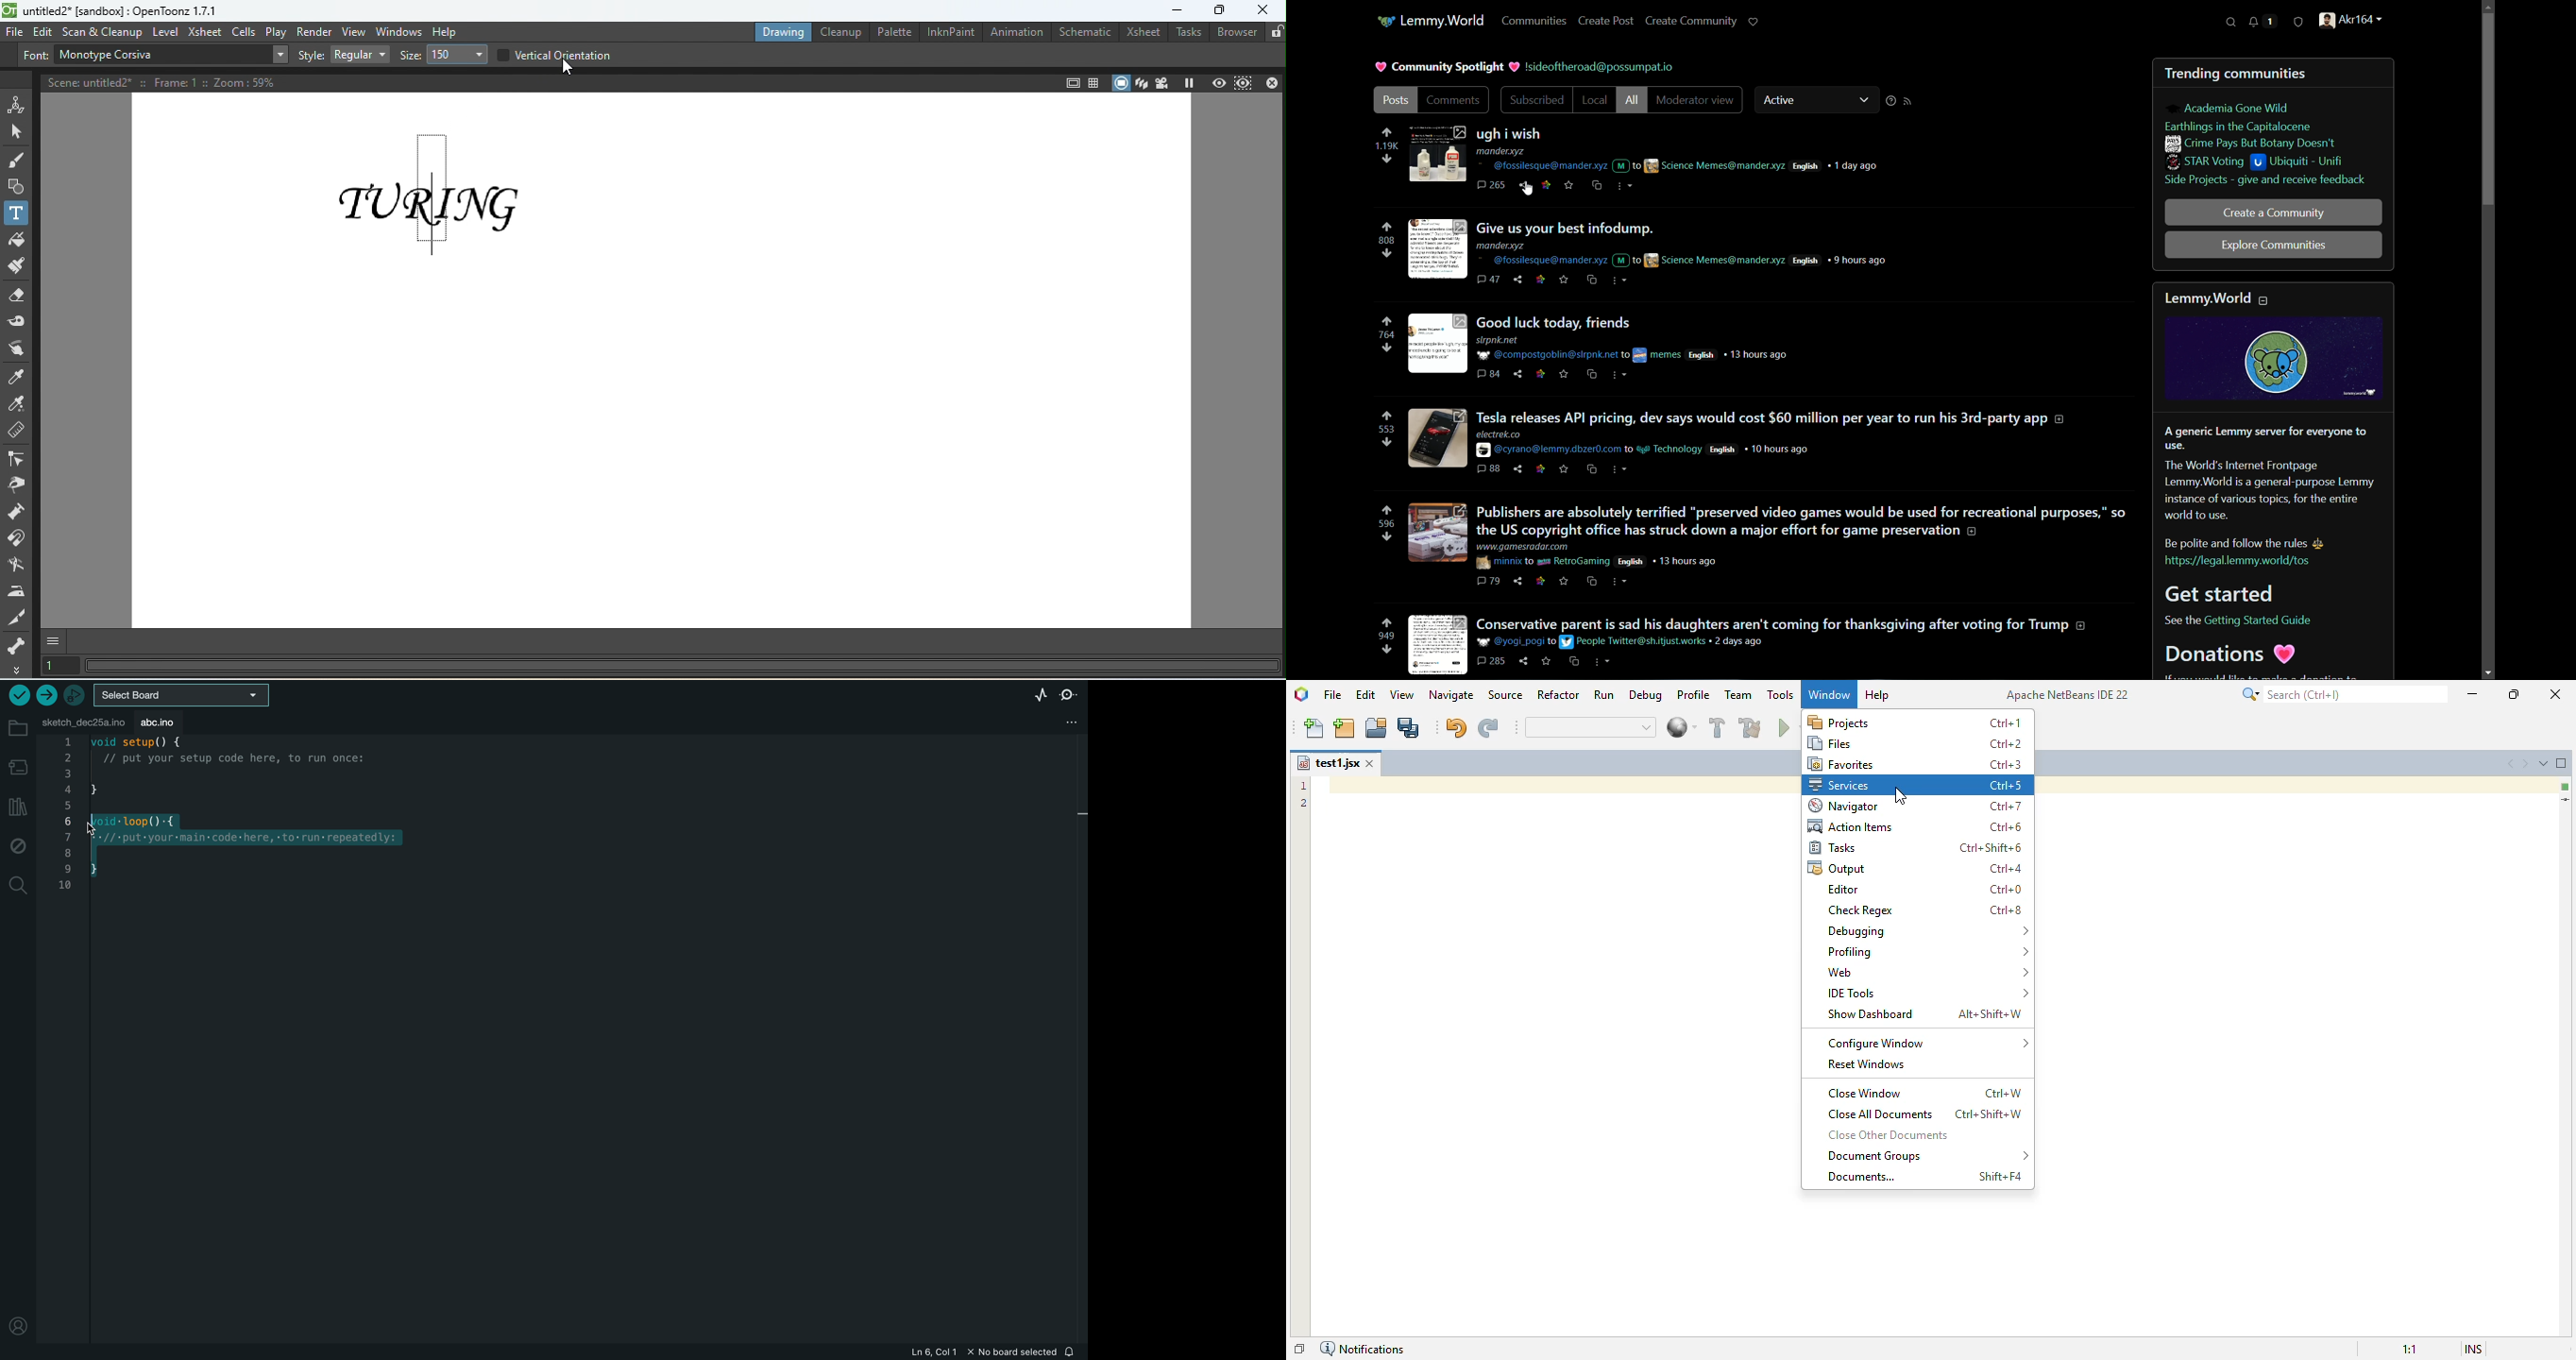 This screenshot has height=1372, width=2576. Describe the element at coordinates (1536, 21) in the screenshot. I see `communities` at that location.